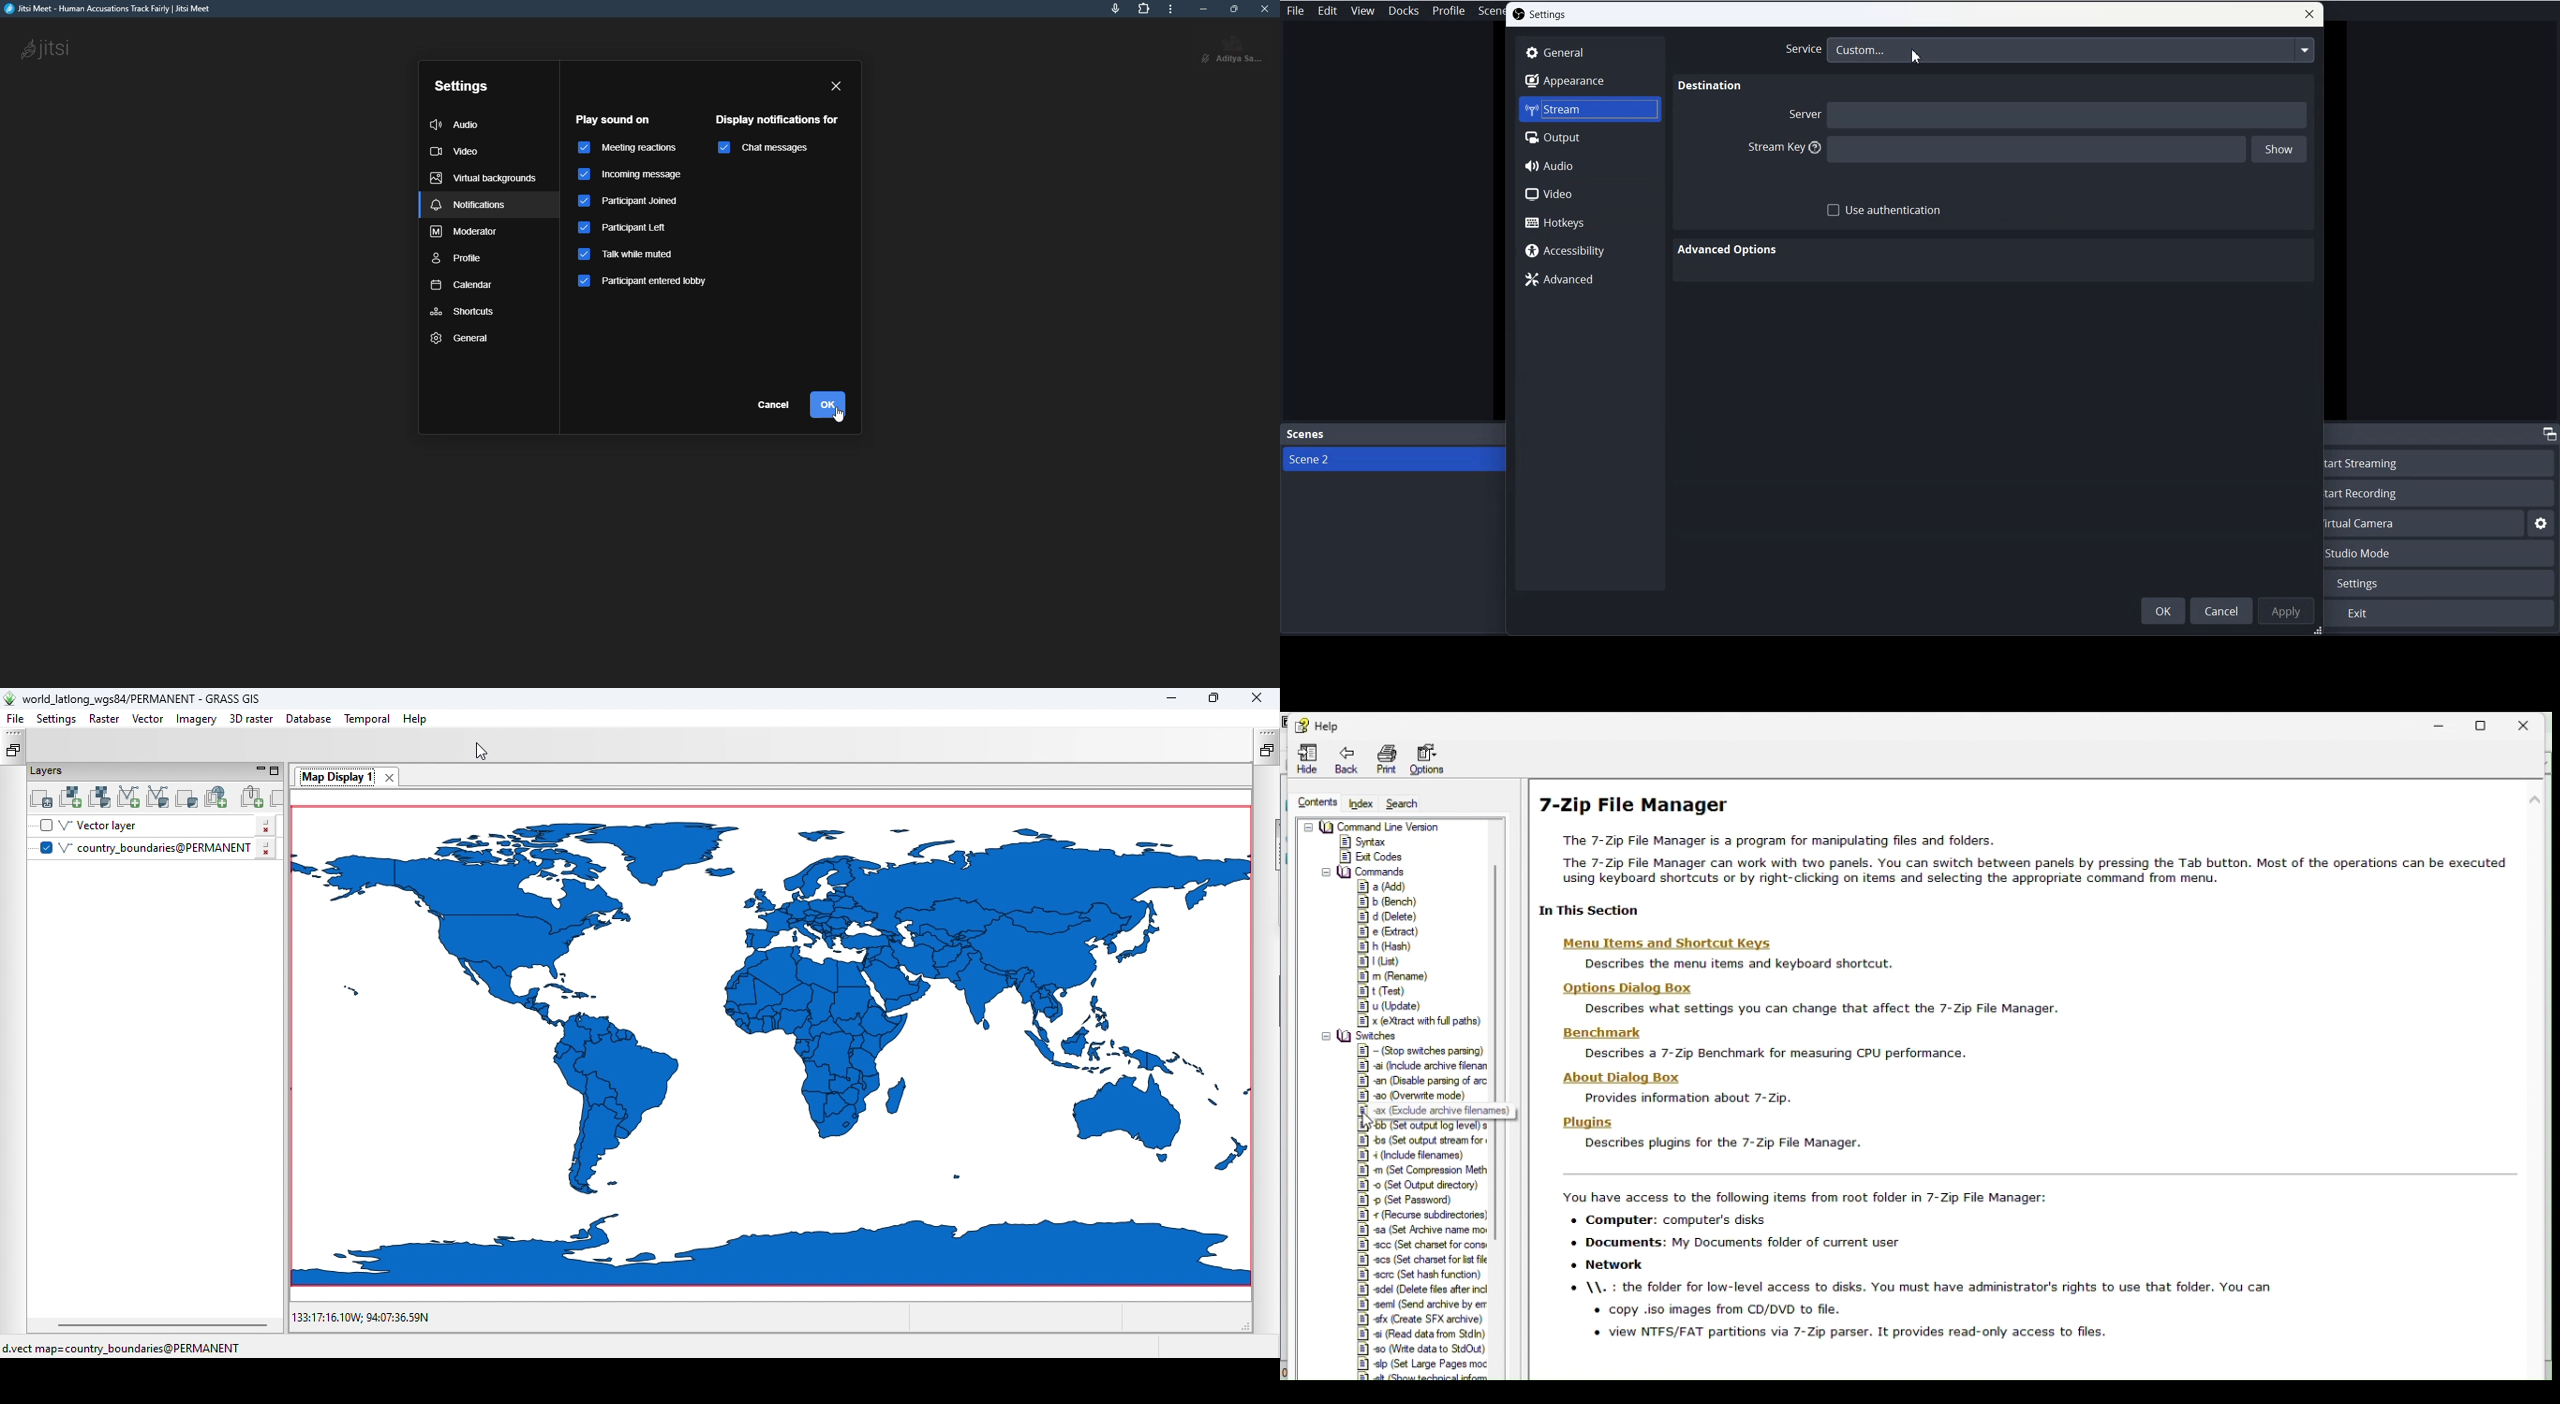 Image resolution: width=2576 pixels, height=1428 pixels. I want to click on audio, so click(457, 125).